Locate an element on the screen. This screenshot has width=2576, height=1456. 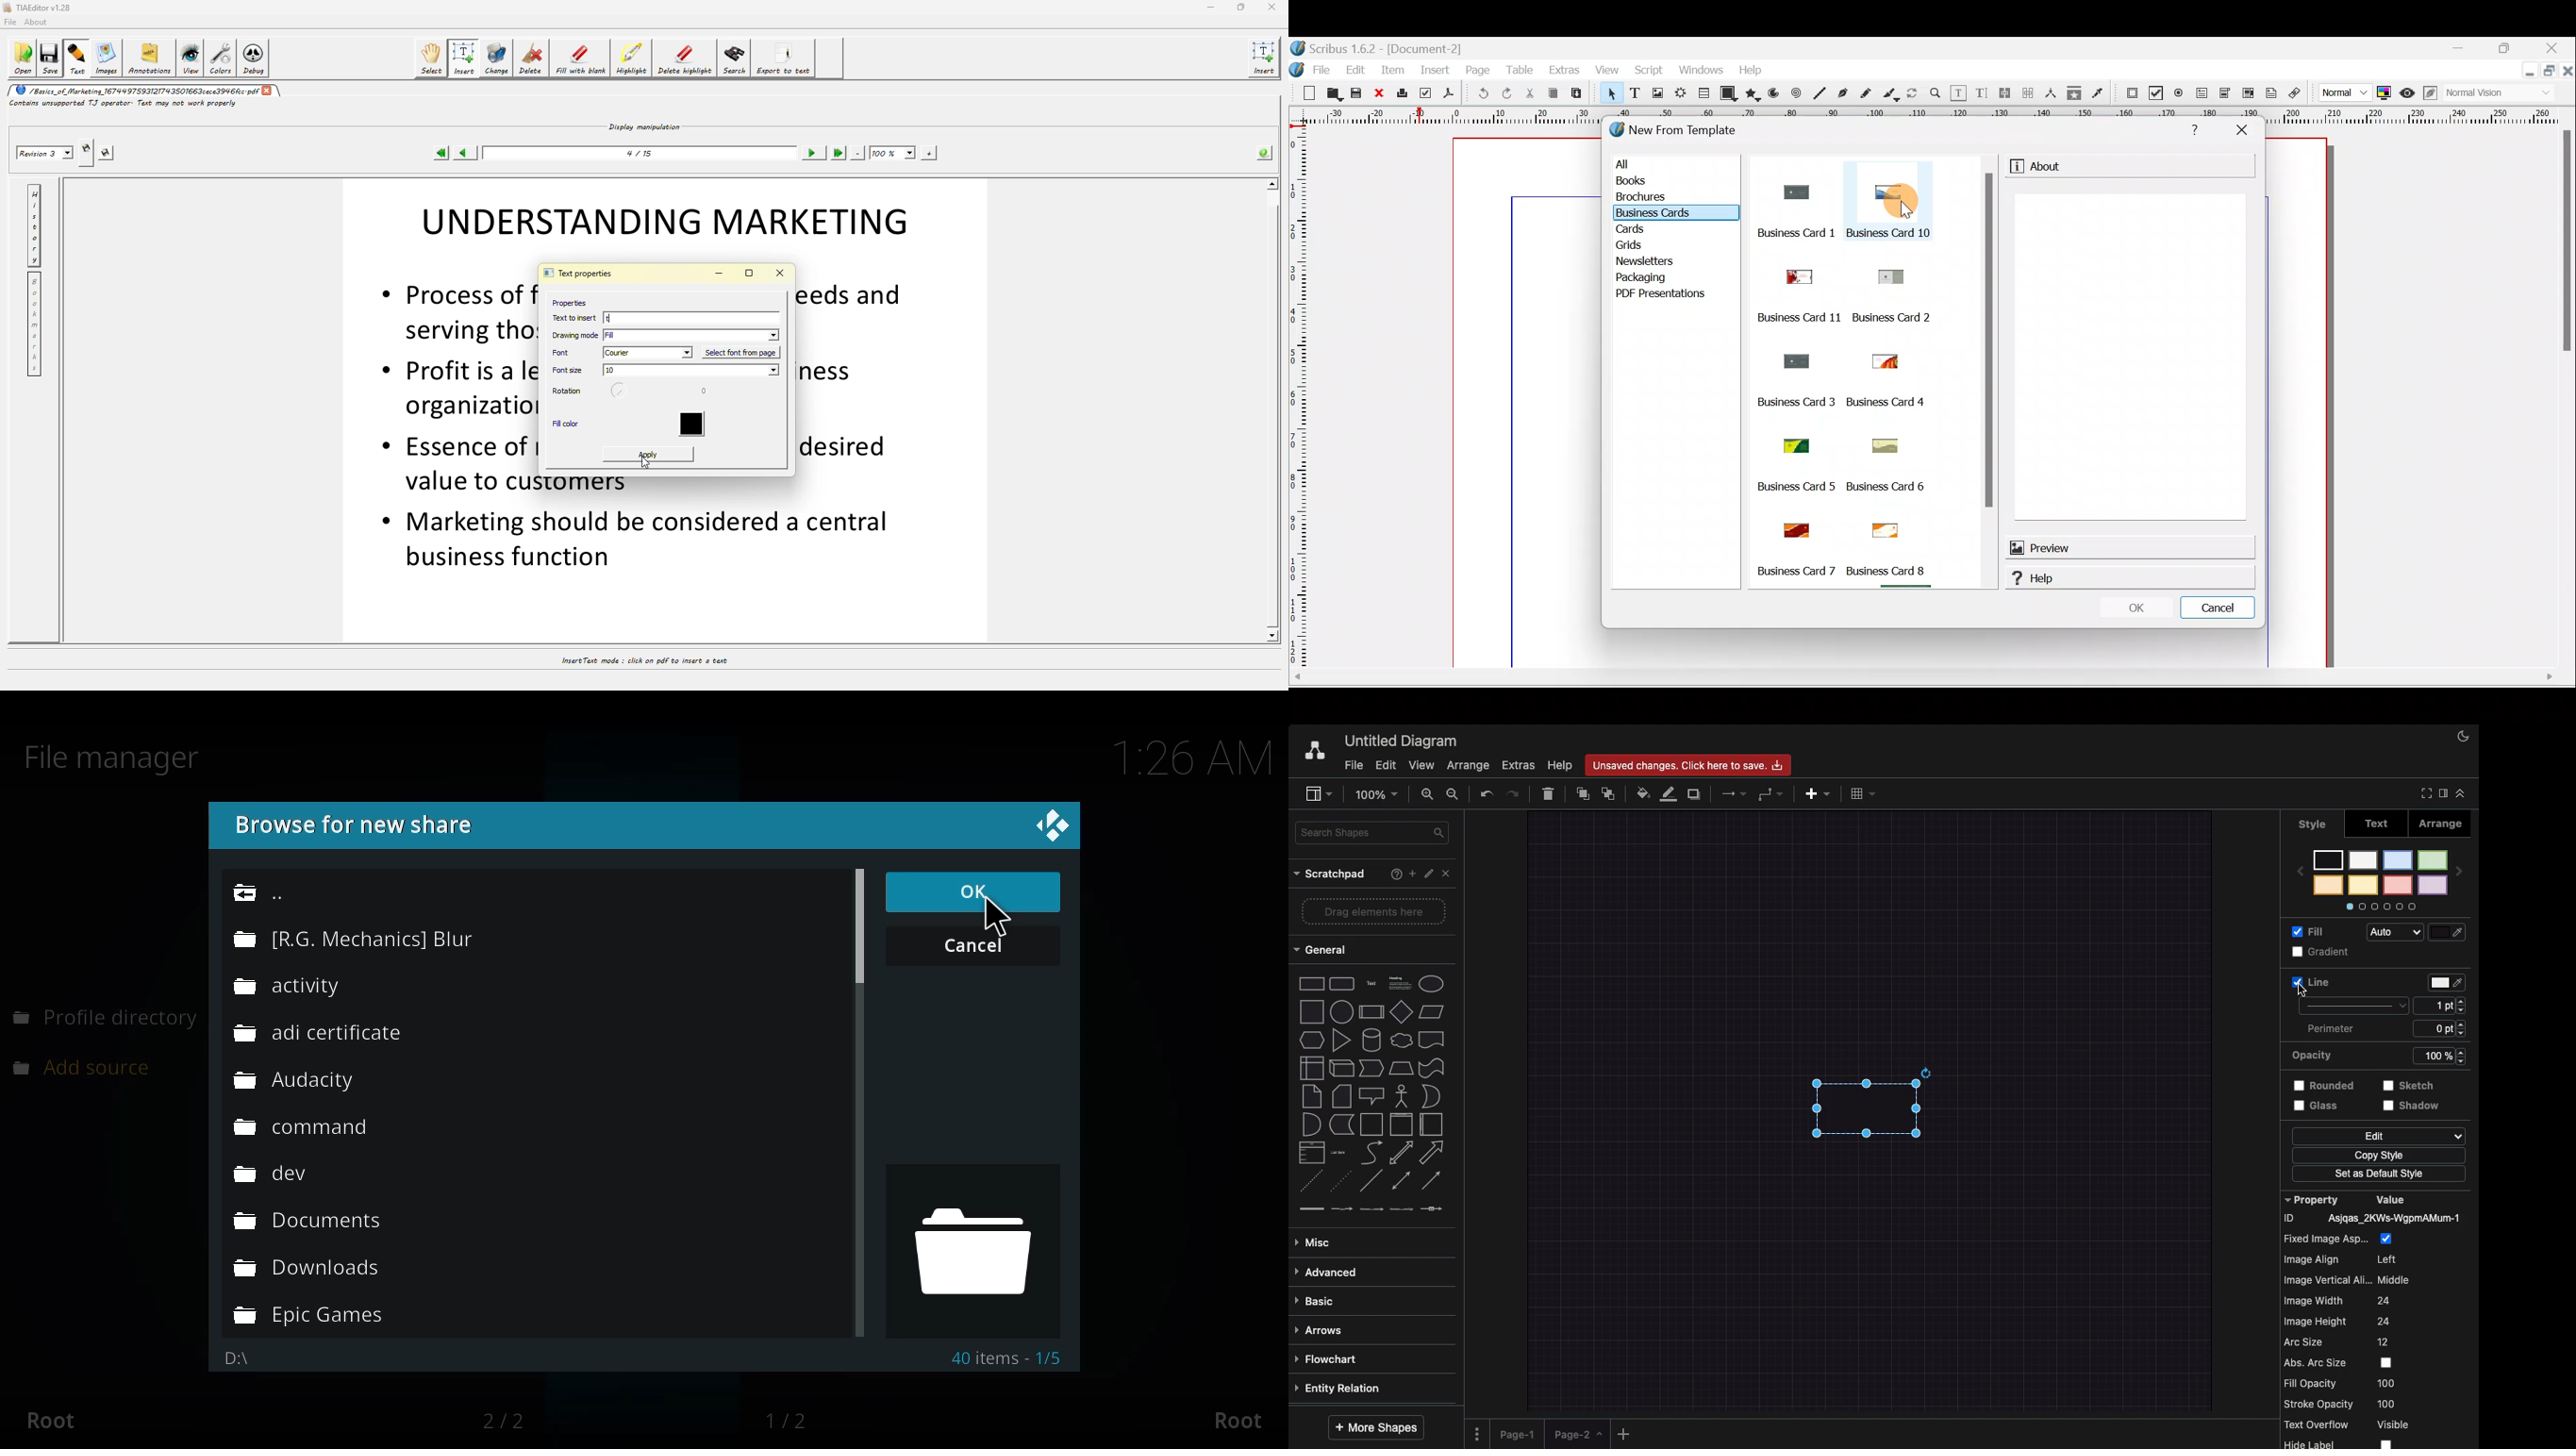
trapezoid is located at coordinates (1400, 1067).